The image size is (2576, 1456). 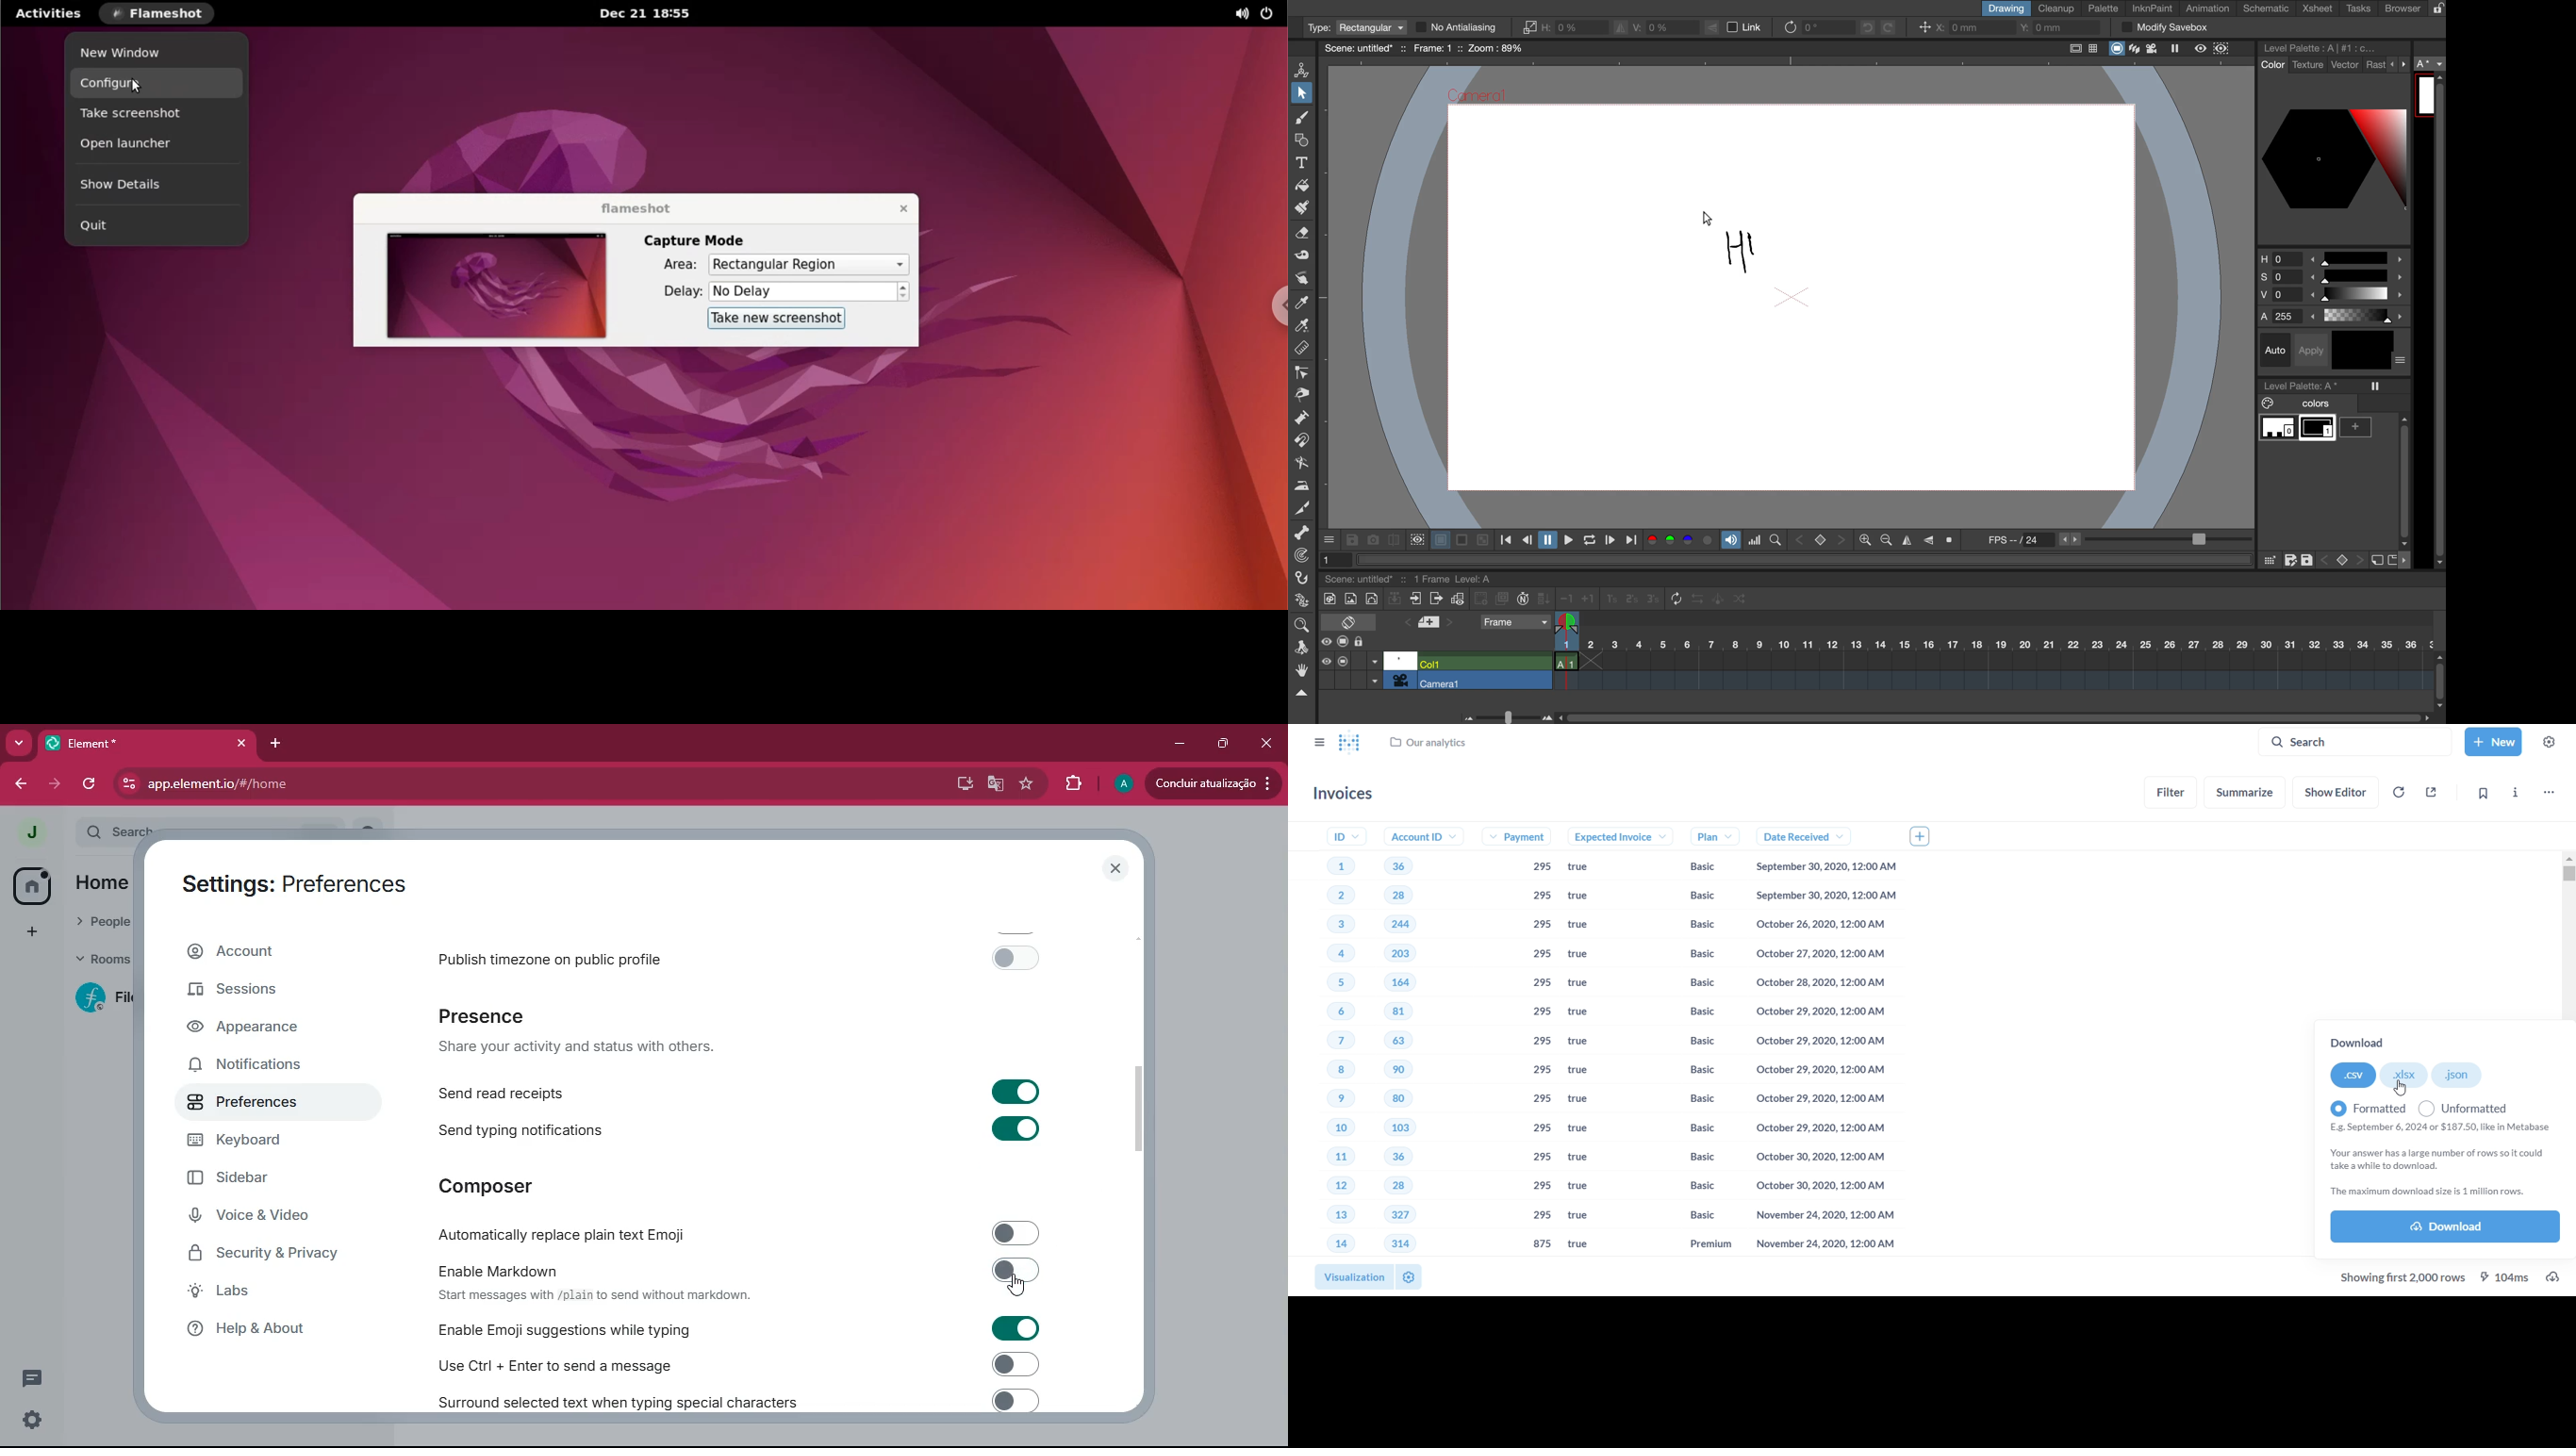 I want to click on more options, so click(x=1329, y=539).